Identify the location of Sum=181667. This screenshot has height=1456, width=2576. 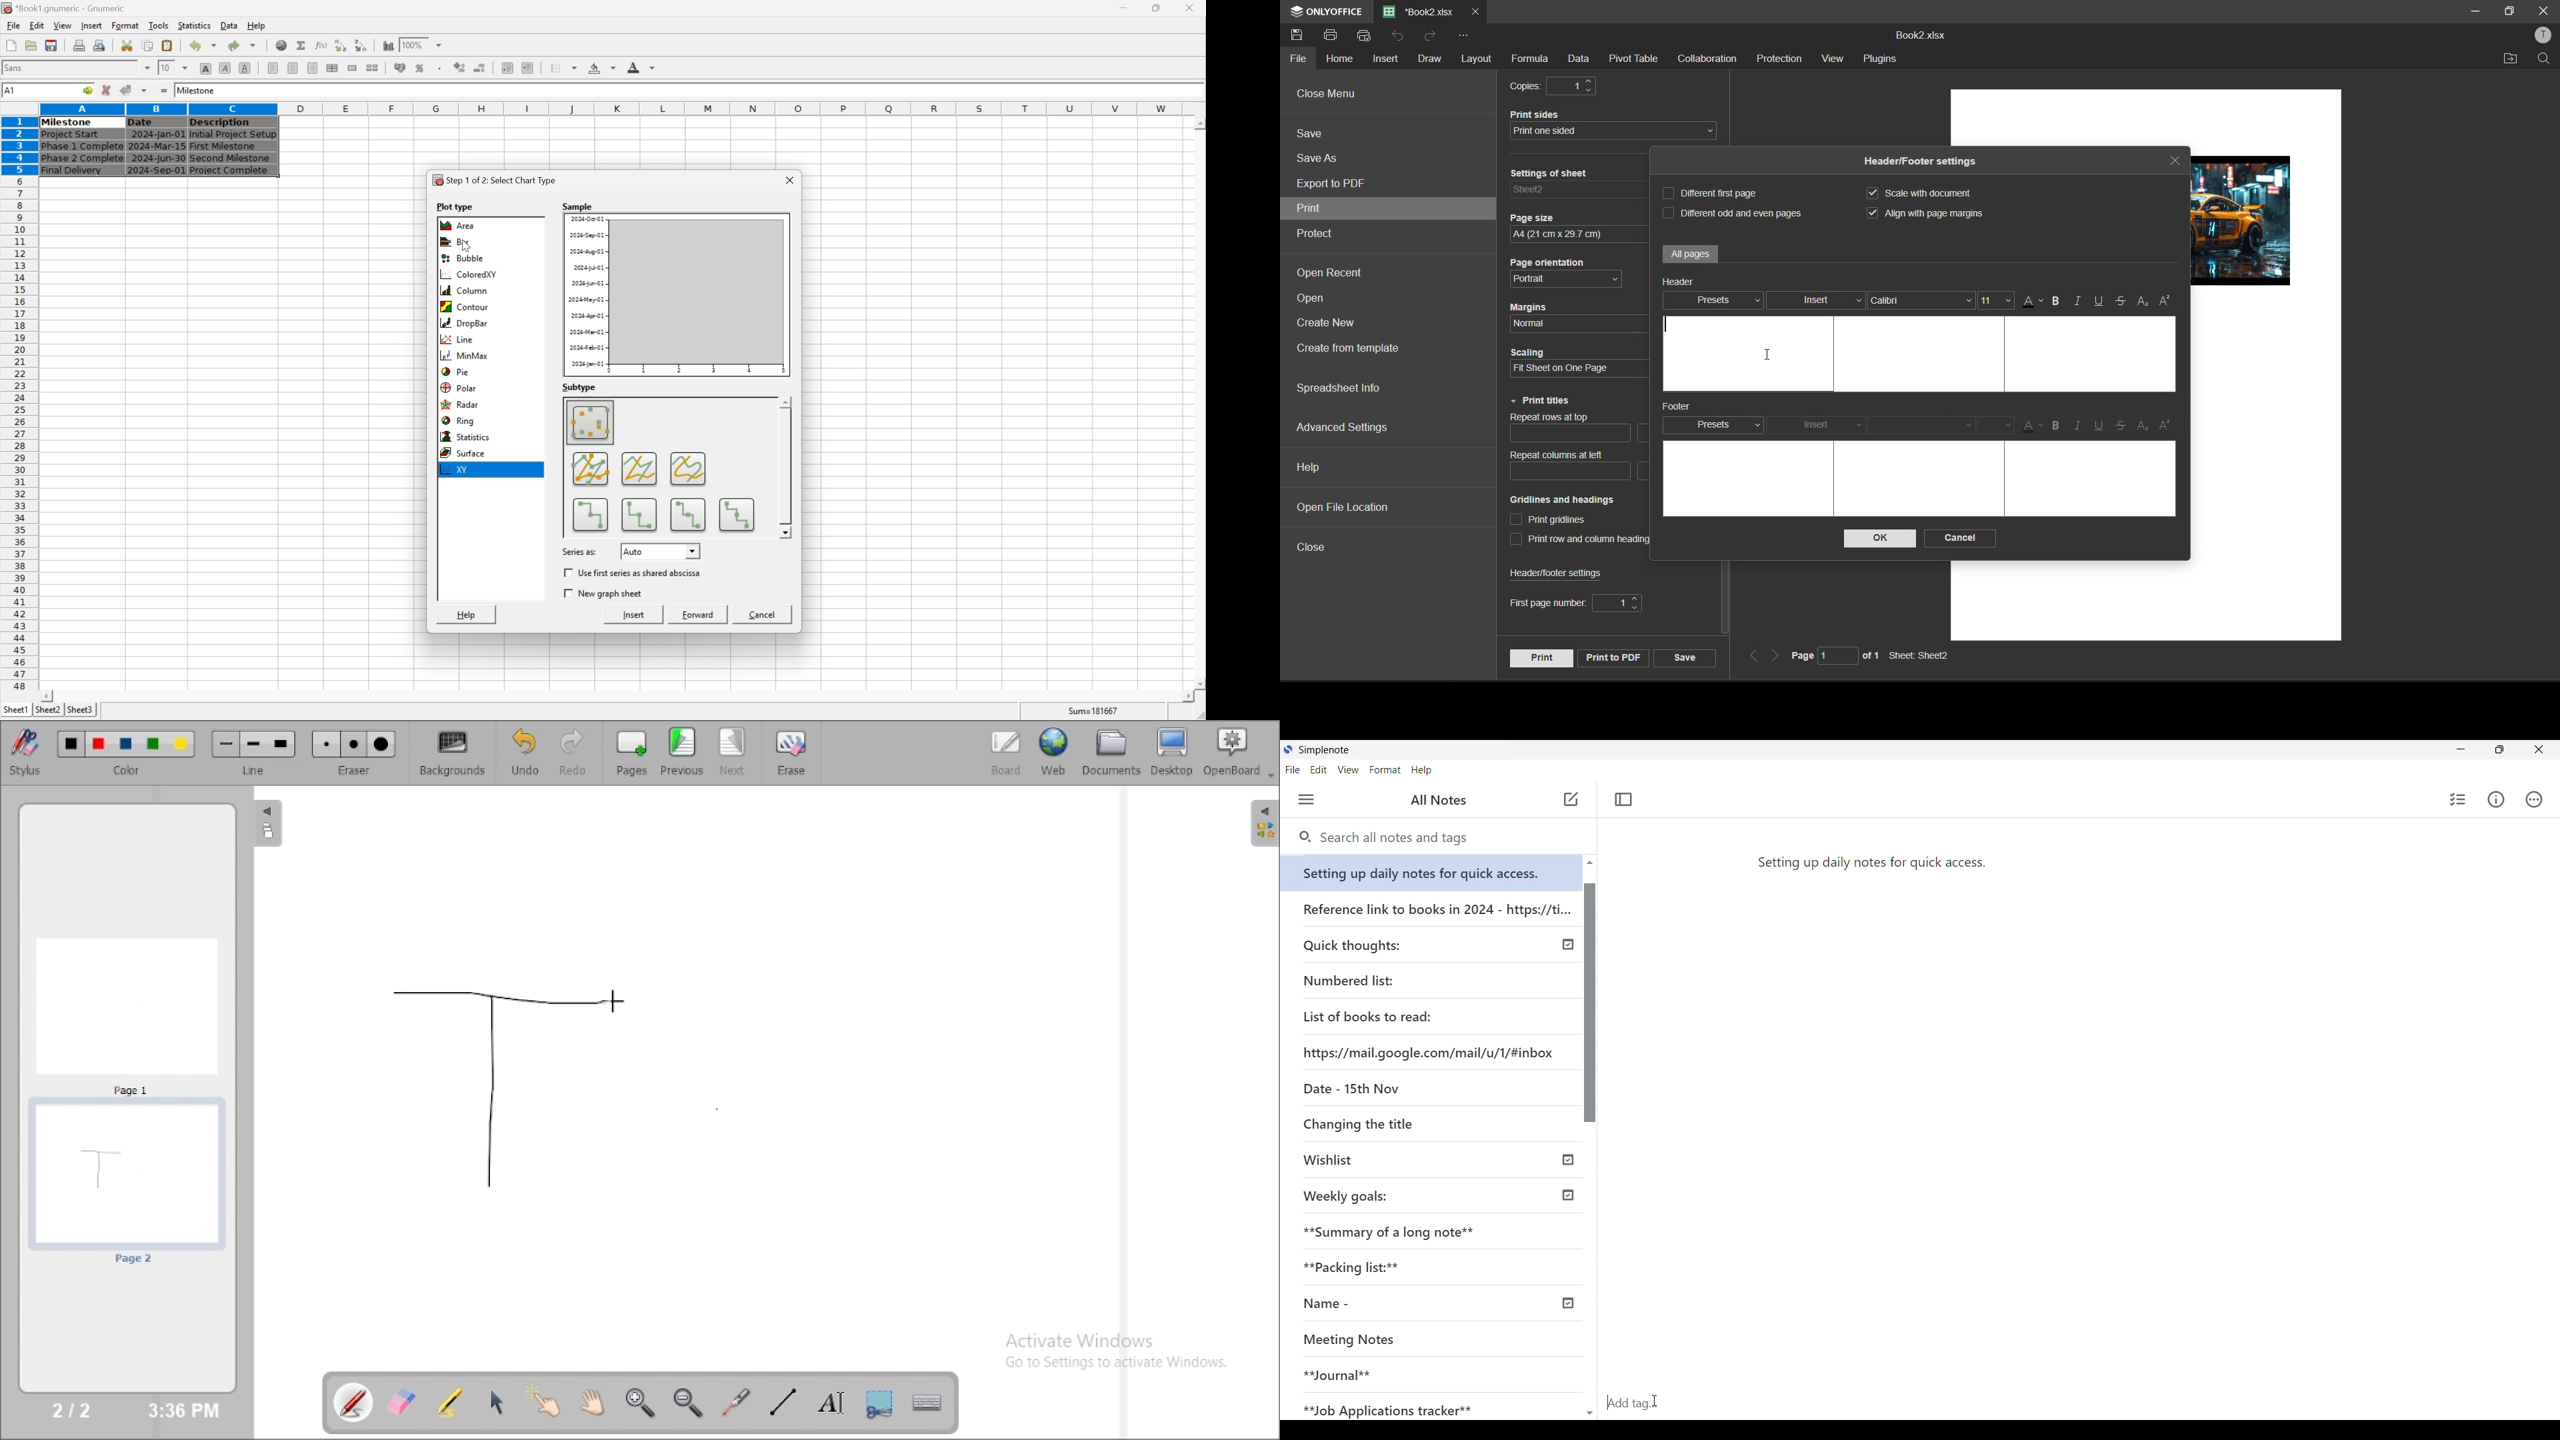
(1095, 710).